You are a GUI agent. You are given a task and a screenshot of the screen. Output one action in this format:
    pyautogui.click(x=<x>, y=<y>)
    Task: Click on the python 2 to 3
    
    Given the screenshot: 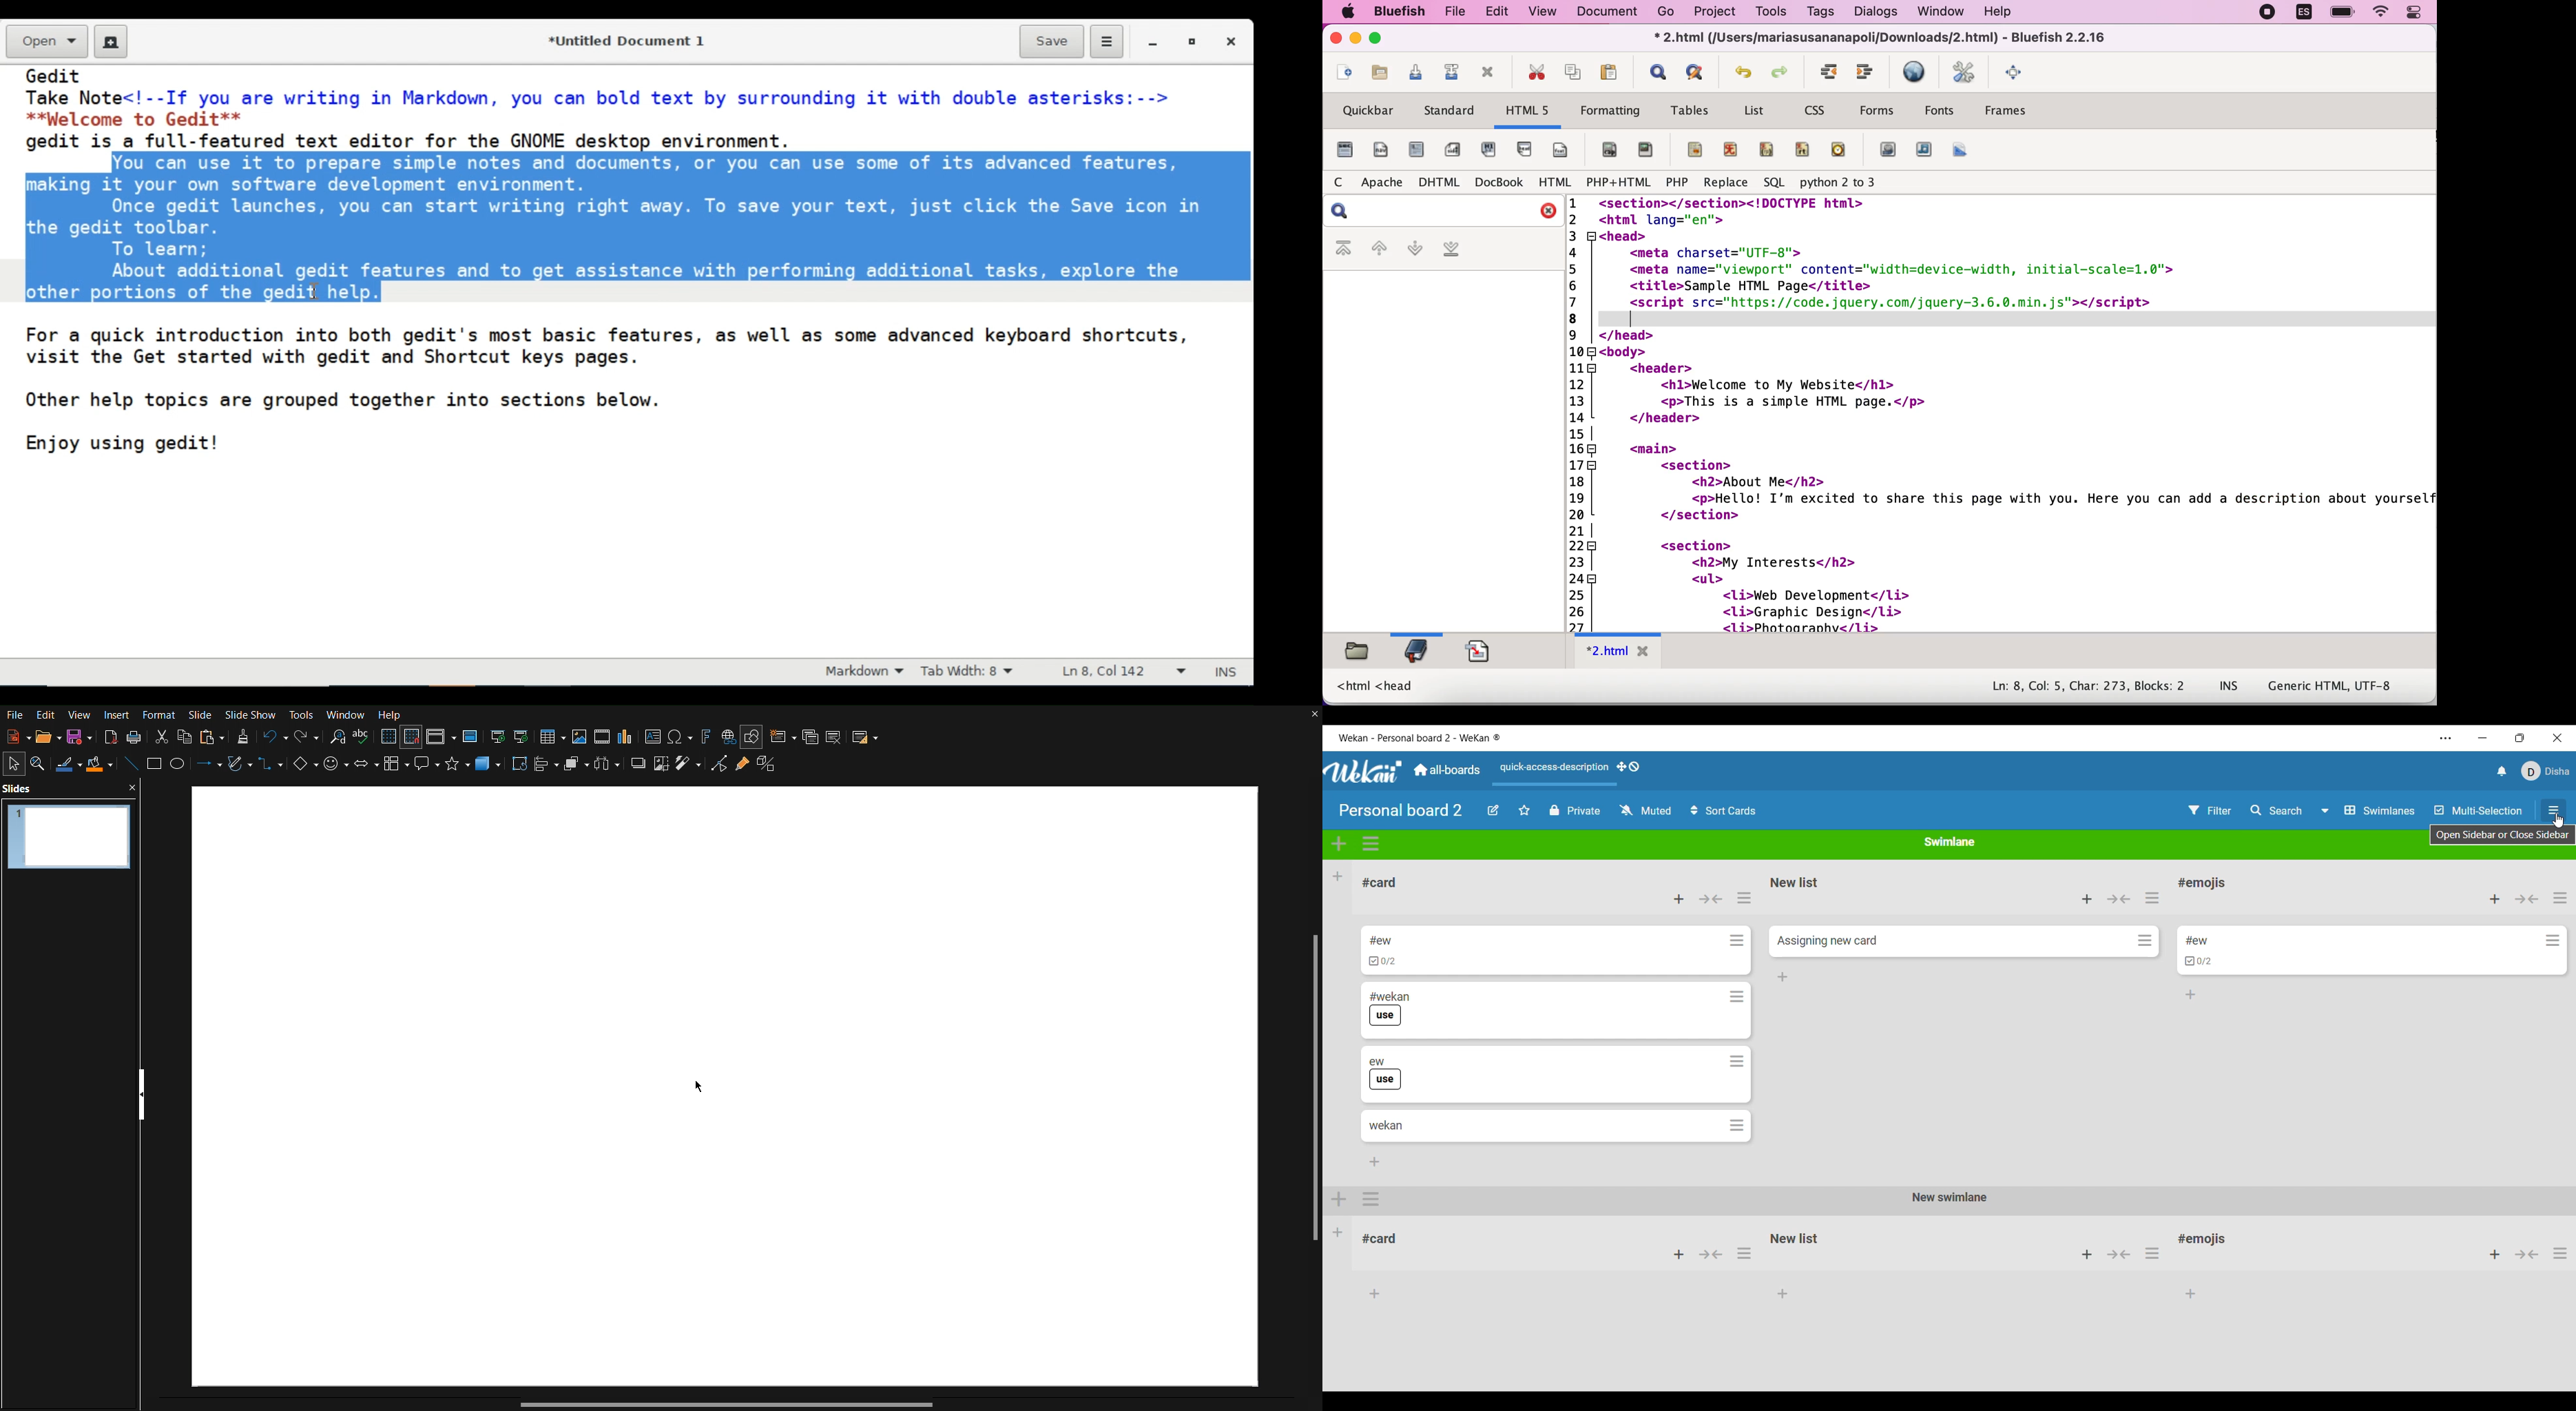 What is the action you would take?
    pyautogui.click(x=1842, y=183)
    